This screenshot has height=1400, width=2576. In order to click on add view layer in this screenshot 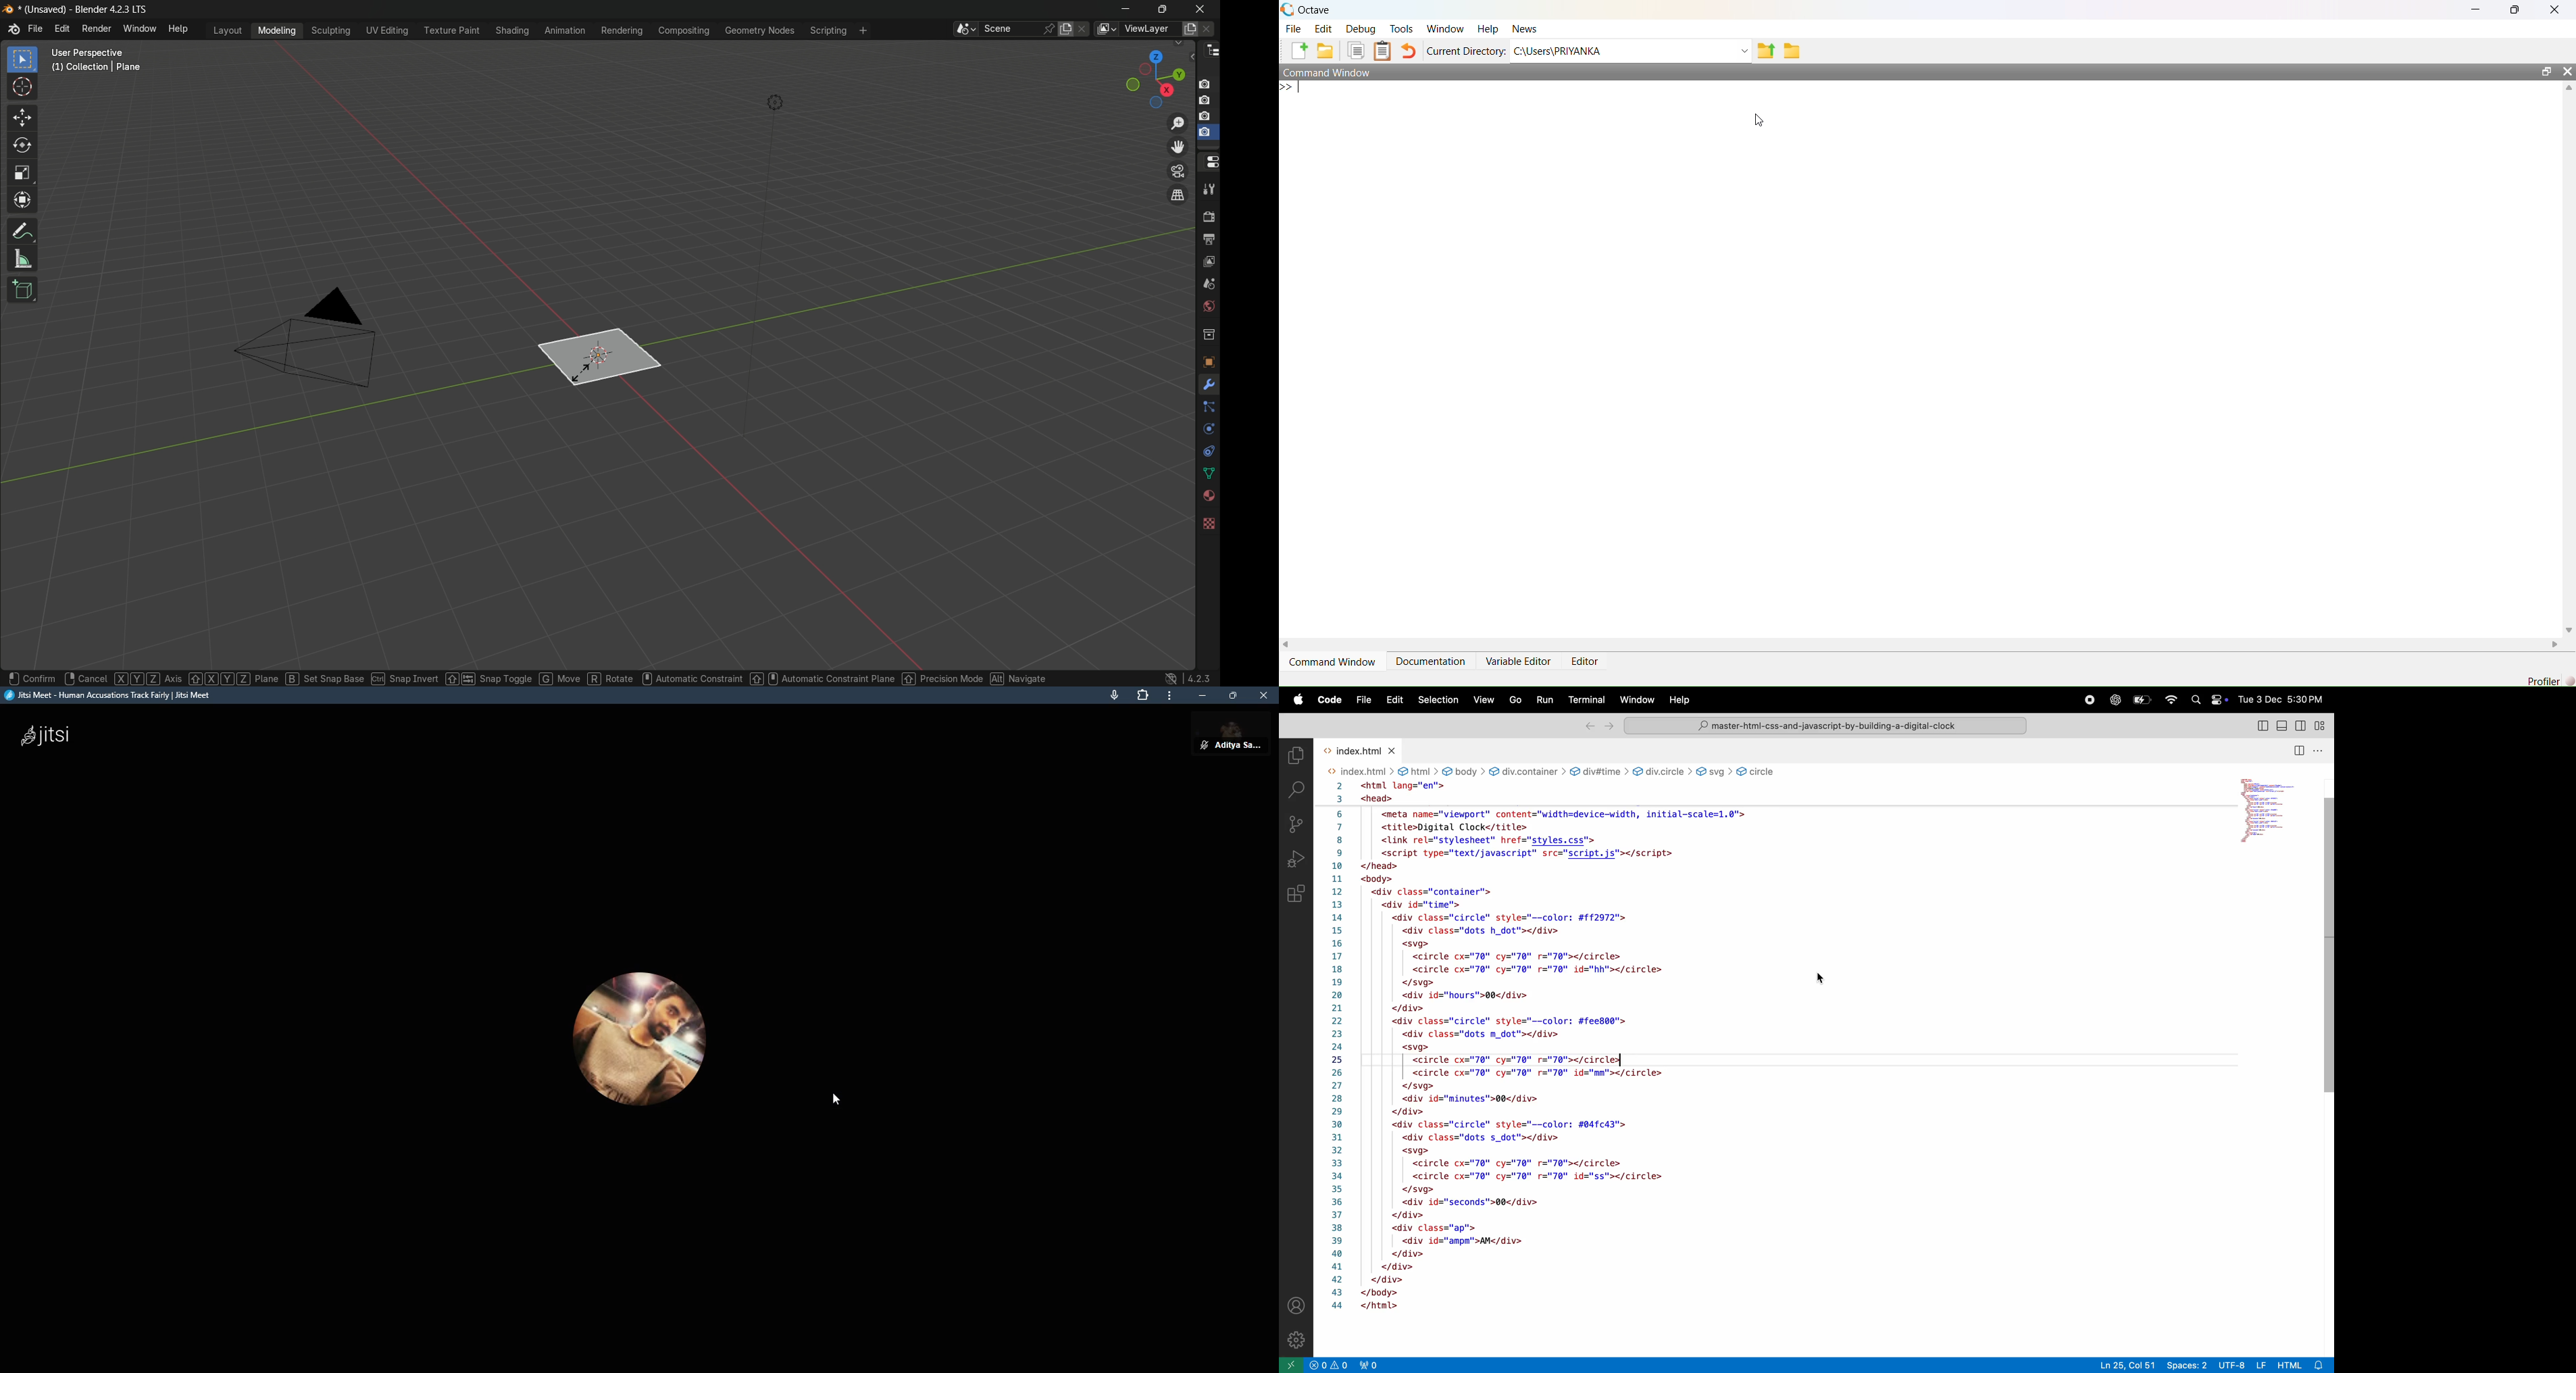, I will do `click(1188, 29)`.